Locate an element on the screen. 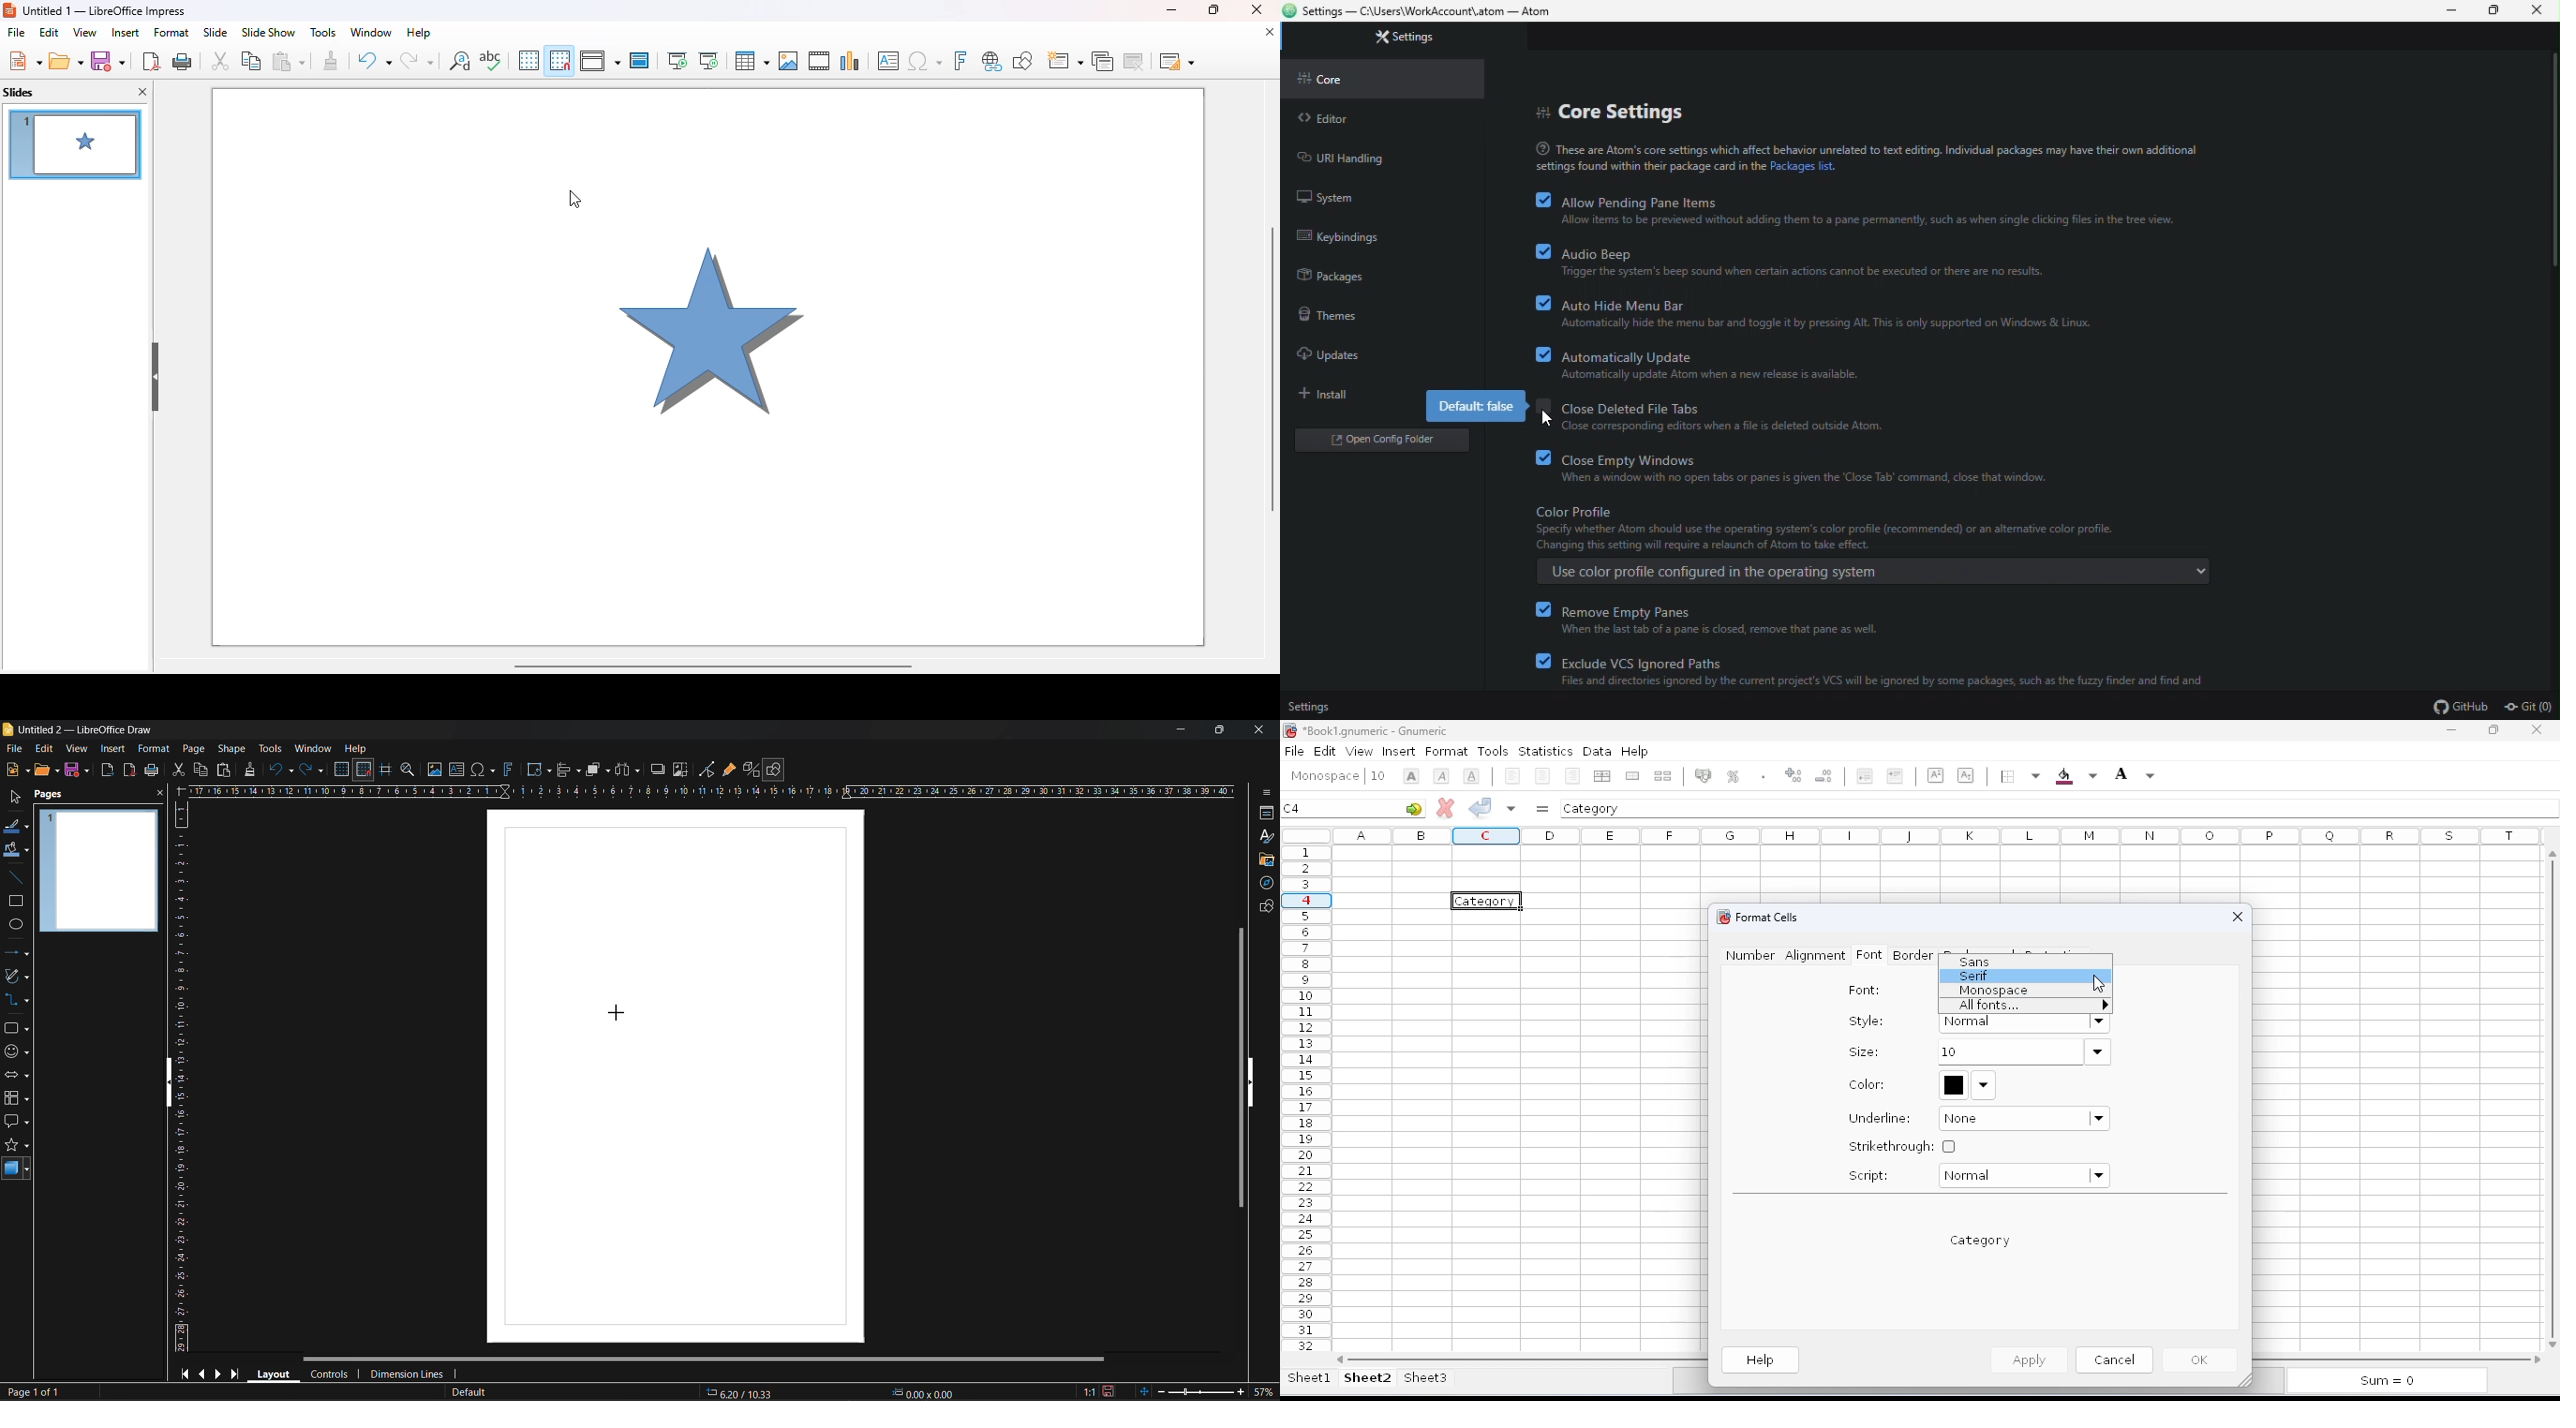 The height and width of the screenshot is (1428, 2576). data is located at coordinates (1597, 751).